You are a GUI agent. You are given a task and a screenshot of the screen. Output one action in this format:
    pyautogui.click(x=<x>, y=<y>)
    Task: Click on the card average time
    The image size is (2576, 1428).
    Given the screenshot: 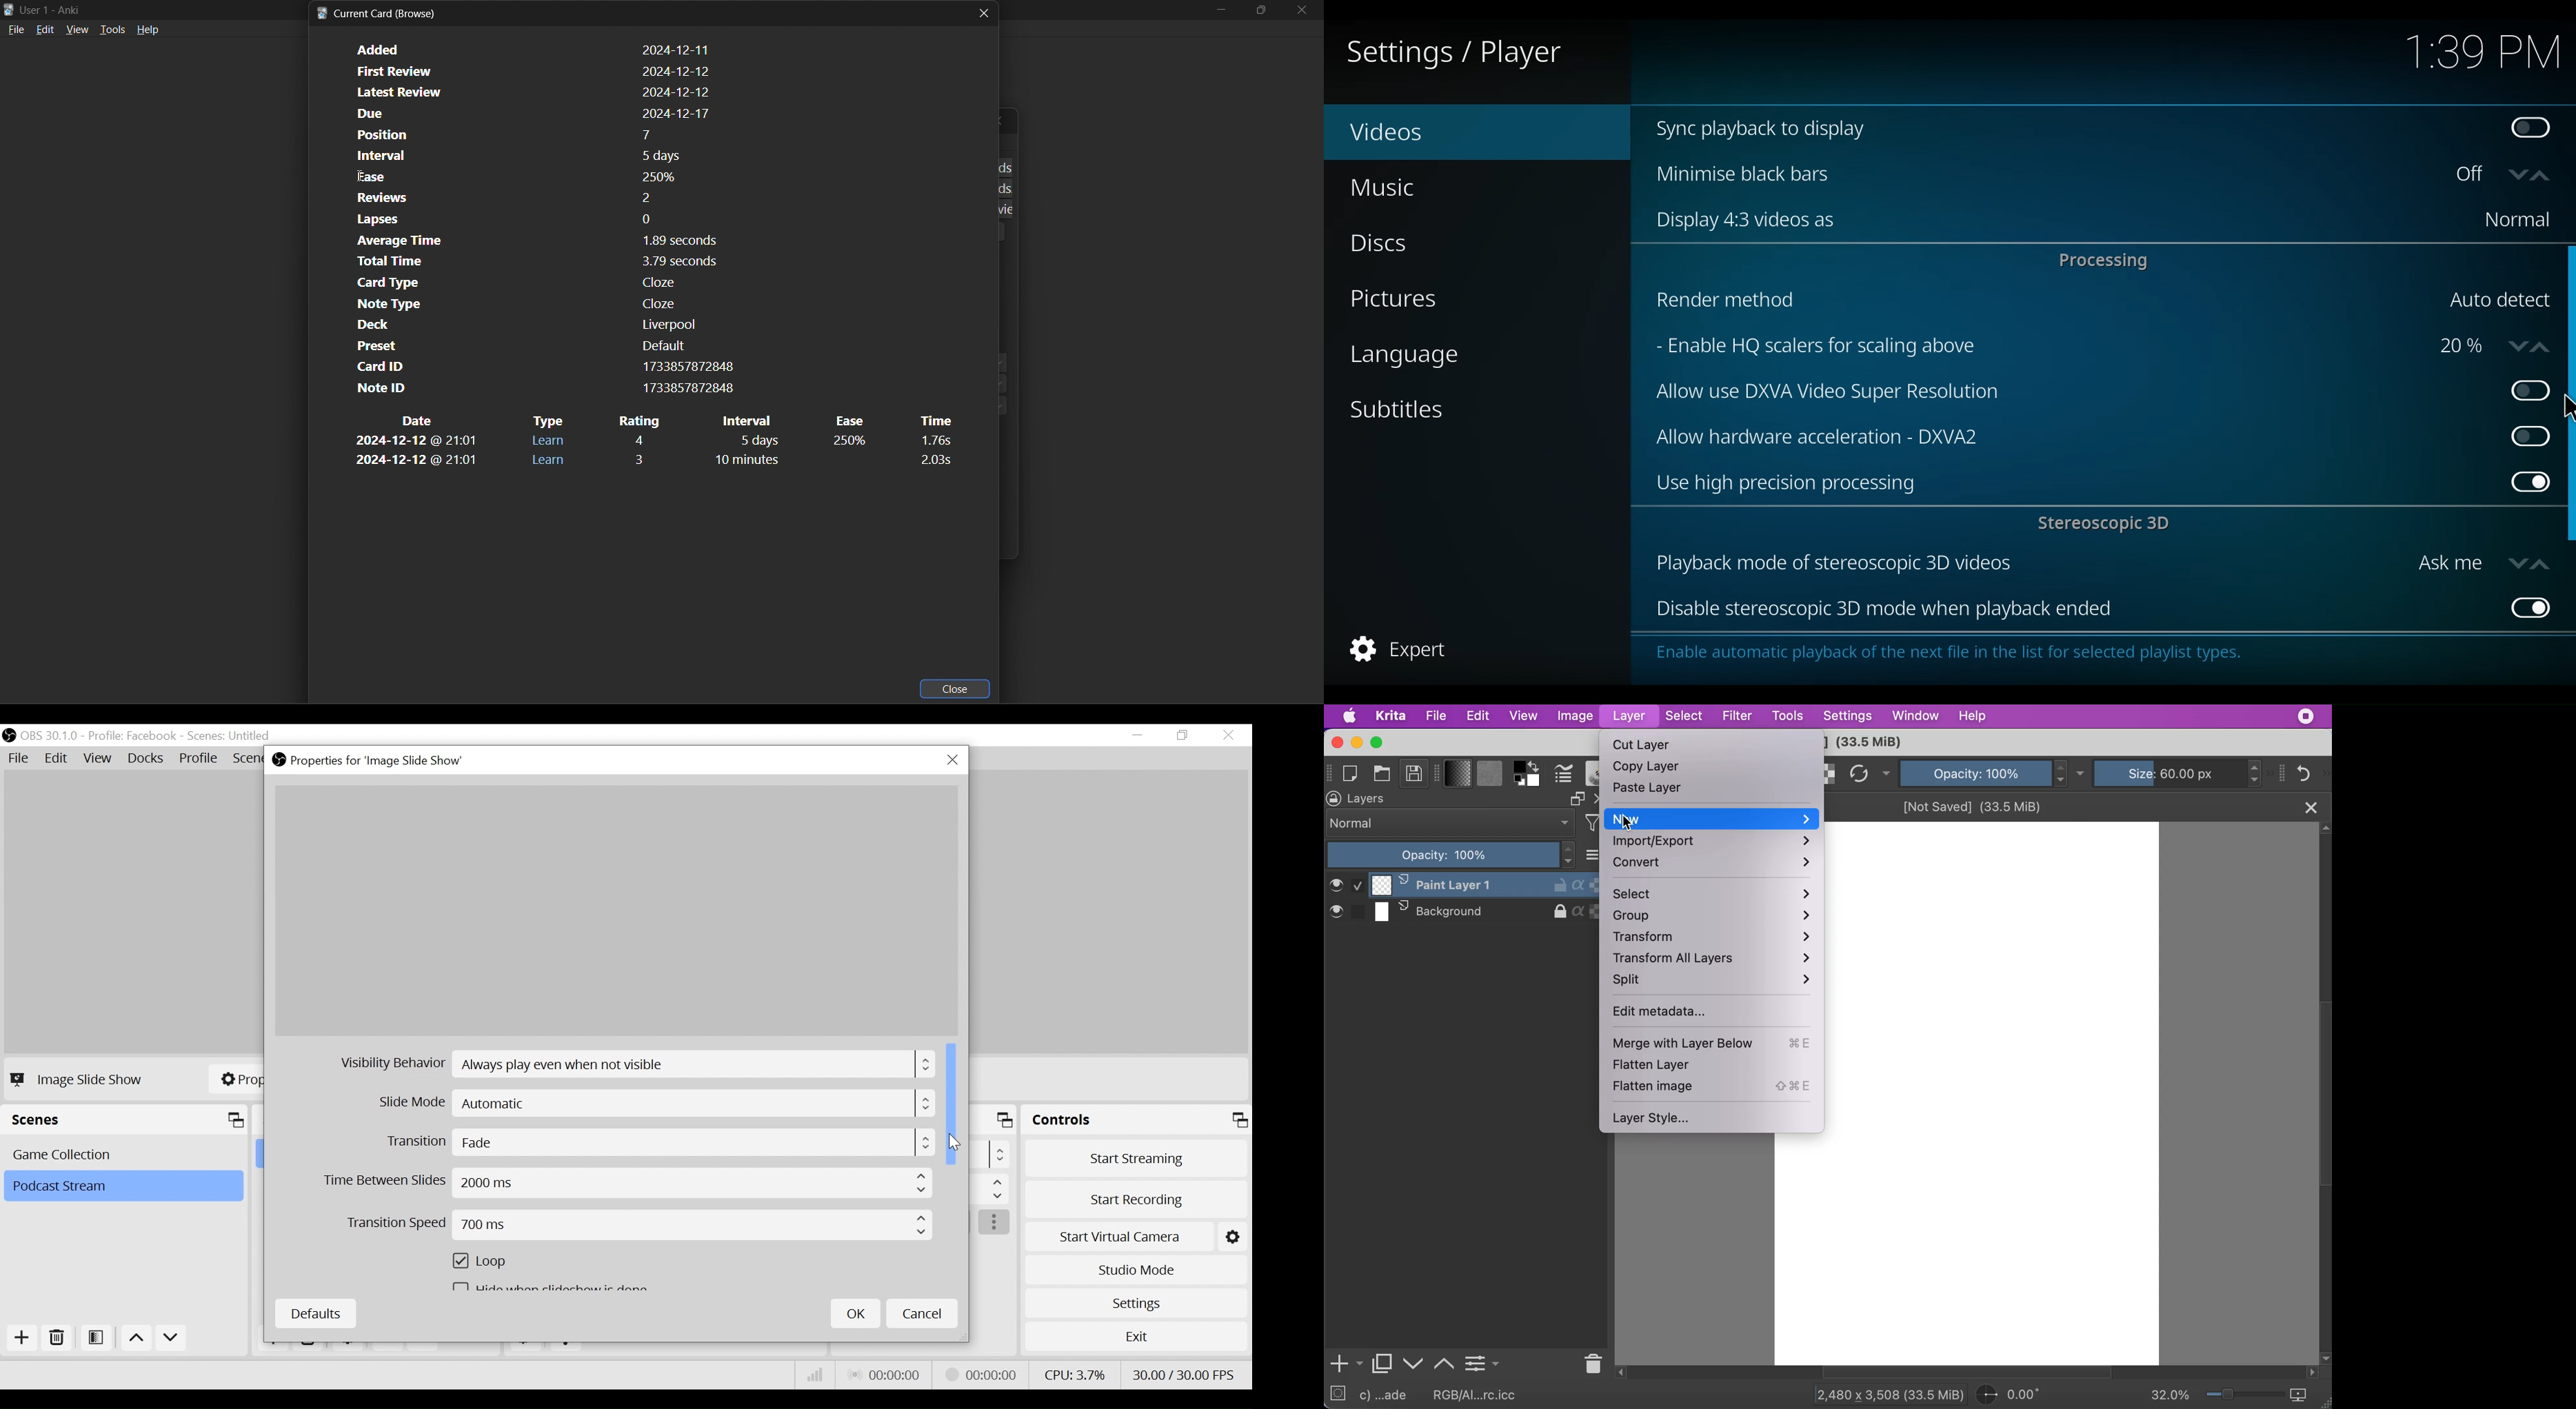 What is the action you would take?
    pyautogui.click(x=529, y=241)
    